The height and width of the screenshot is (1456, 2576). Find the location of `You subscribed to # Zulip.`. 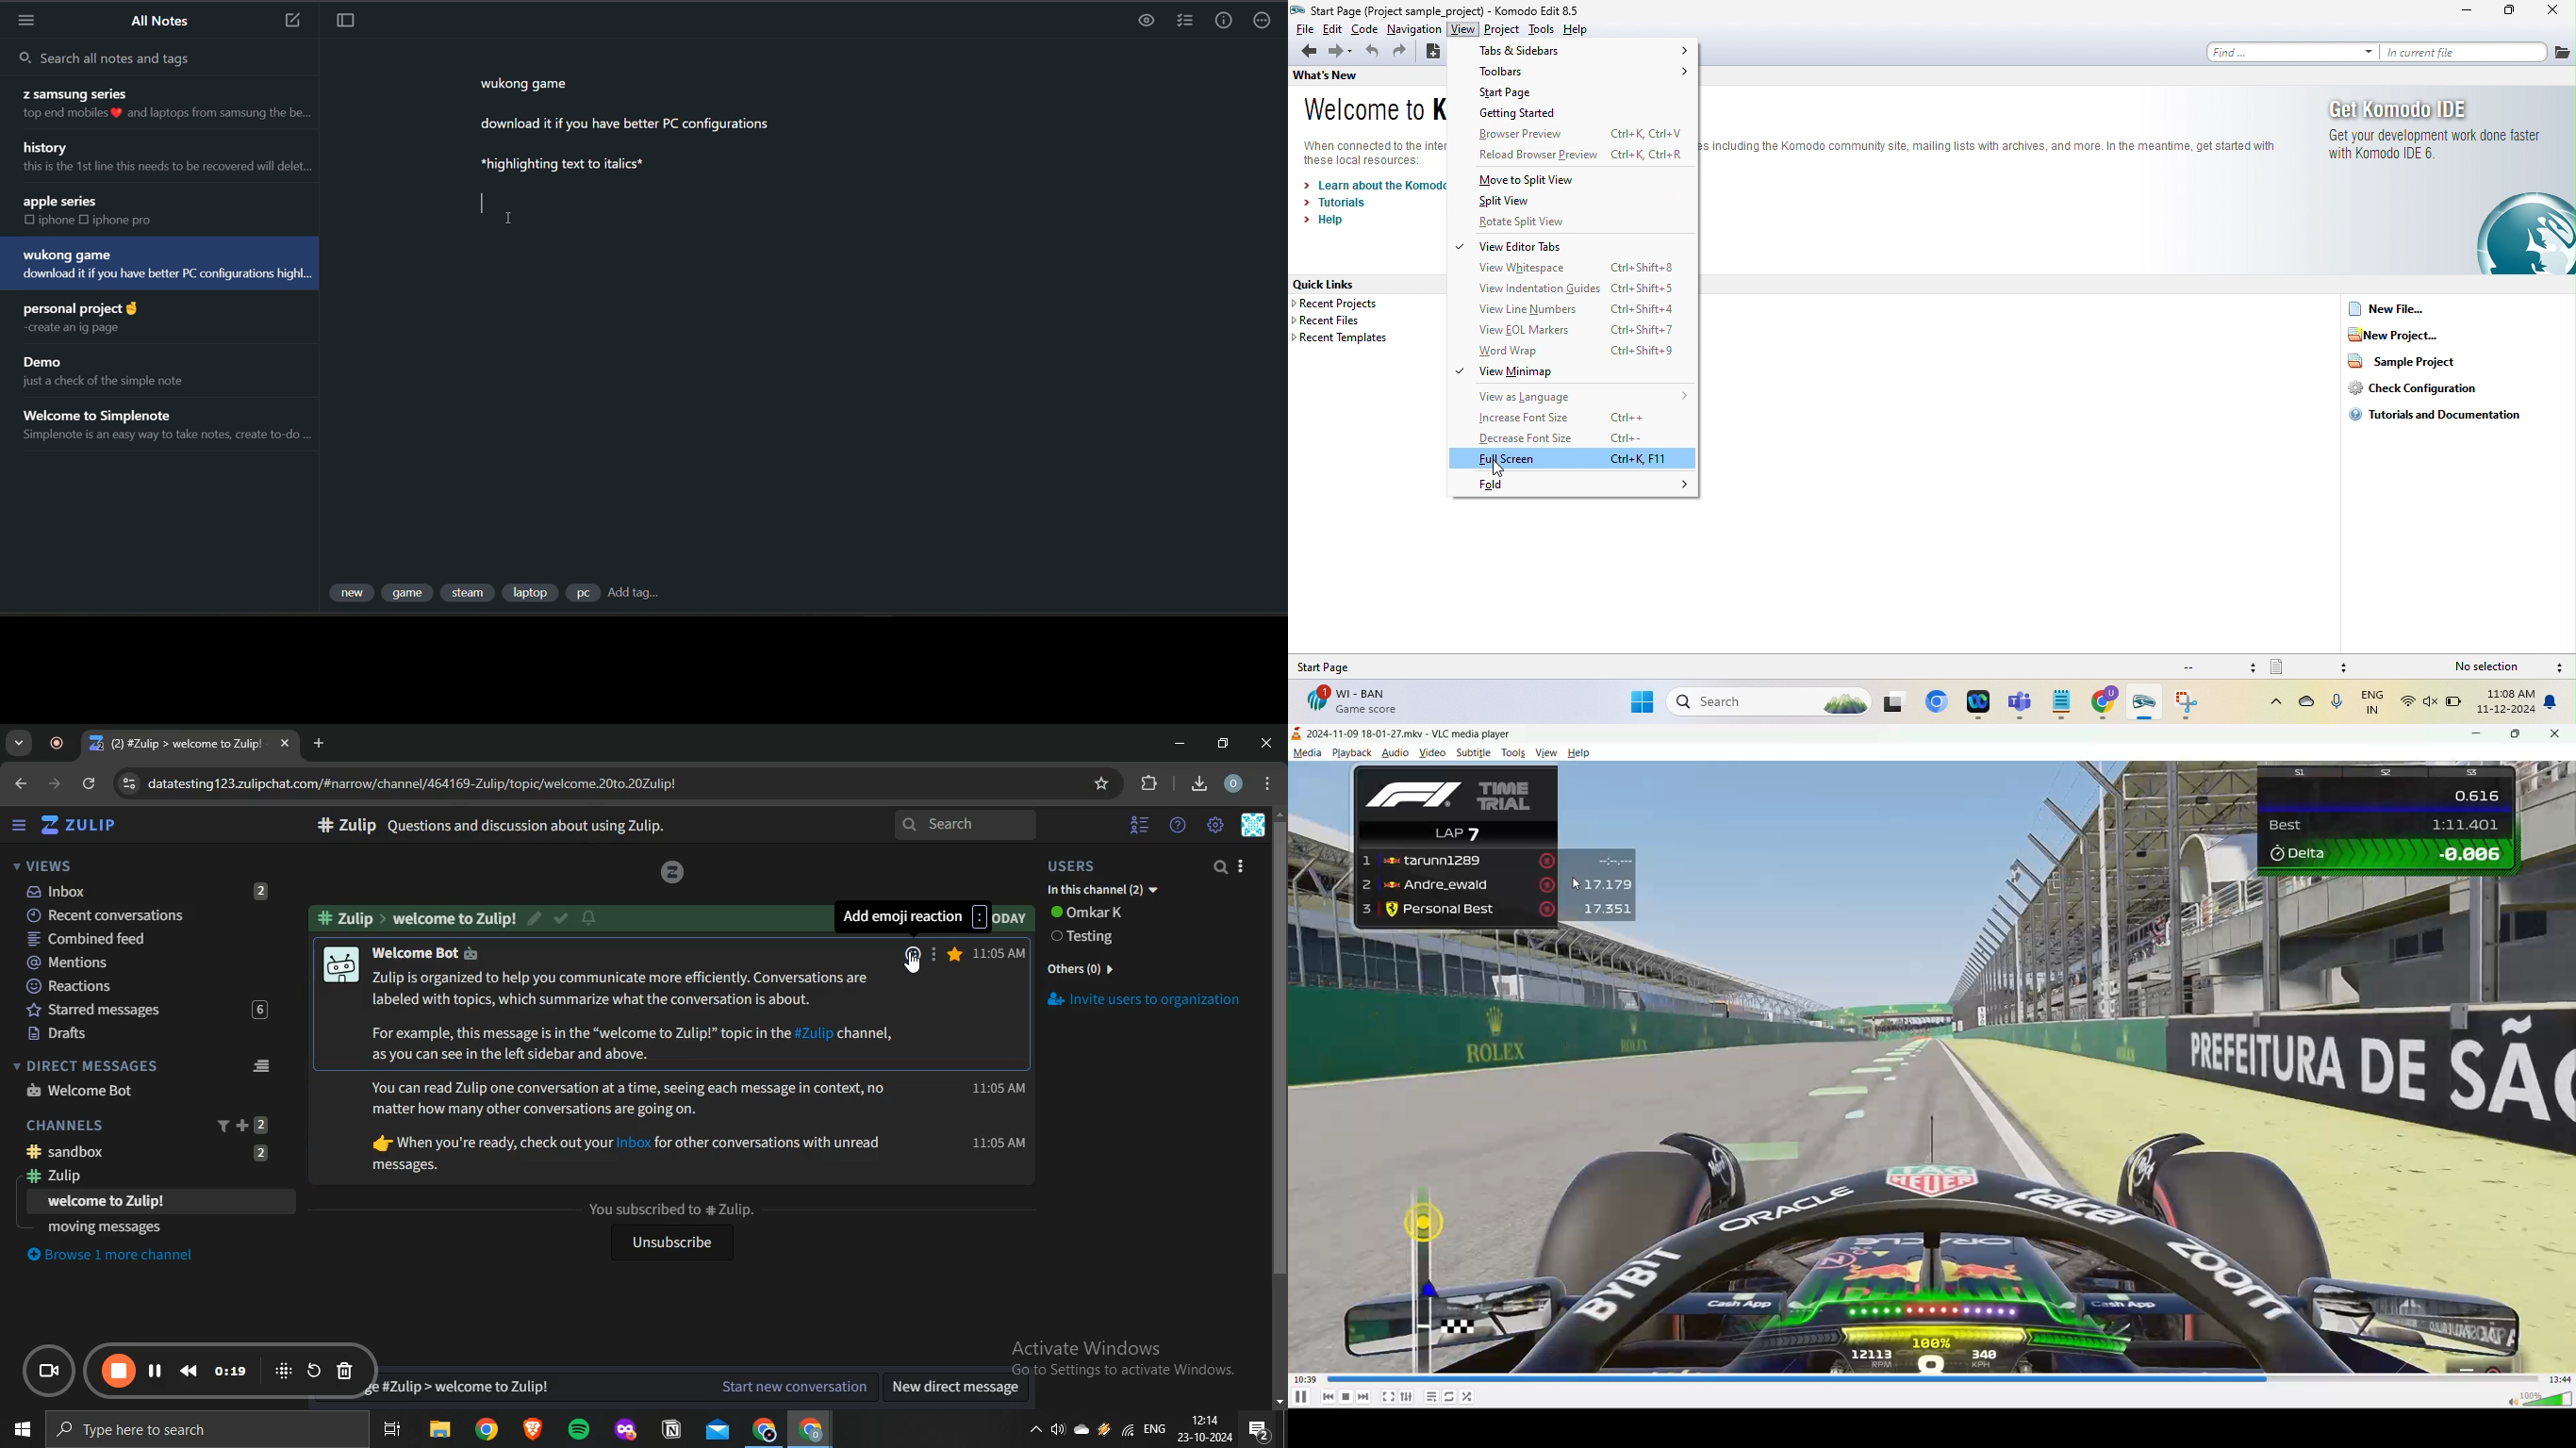

You subscribed to # Zulip. is located at coordinates (670, 1209).